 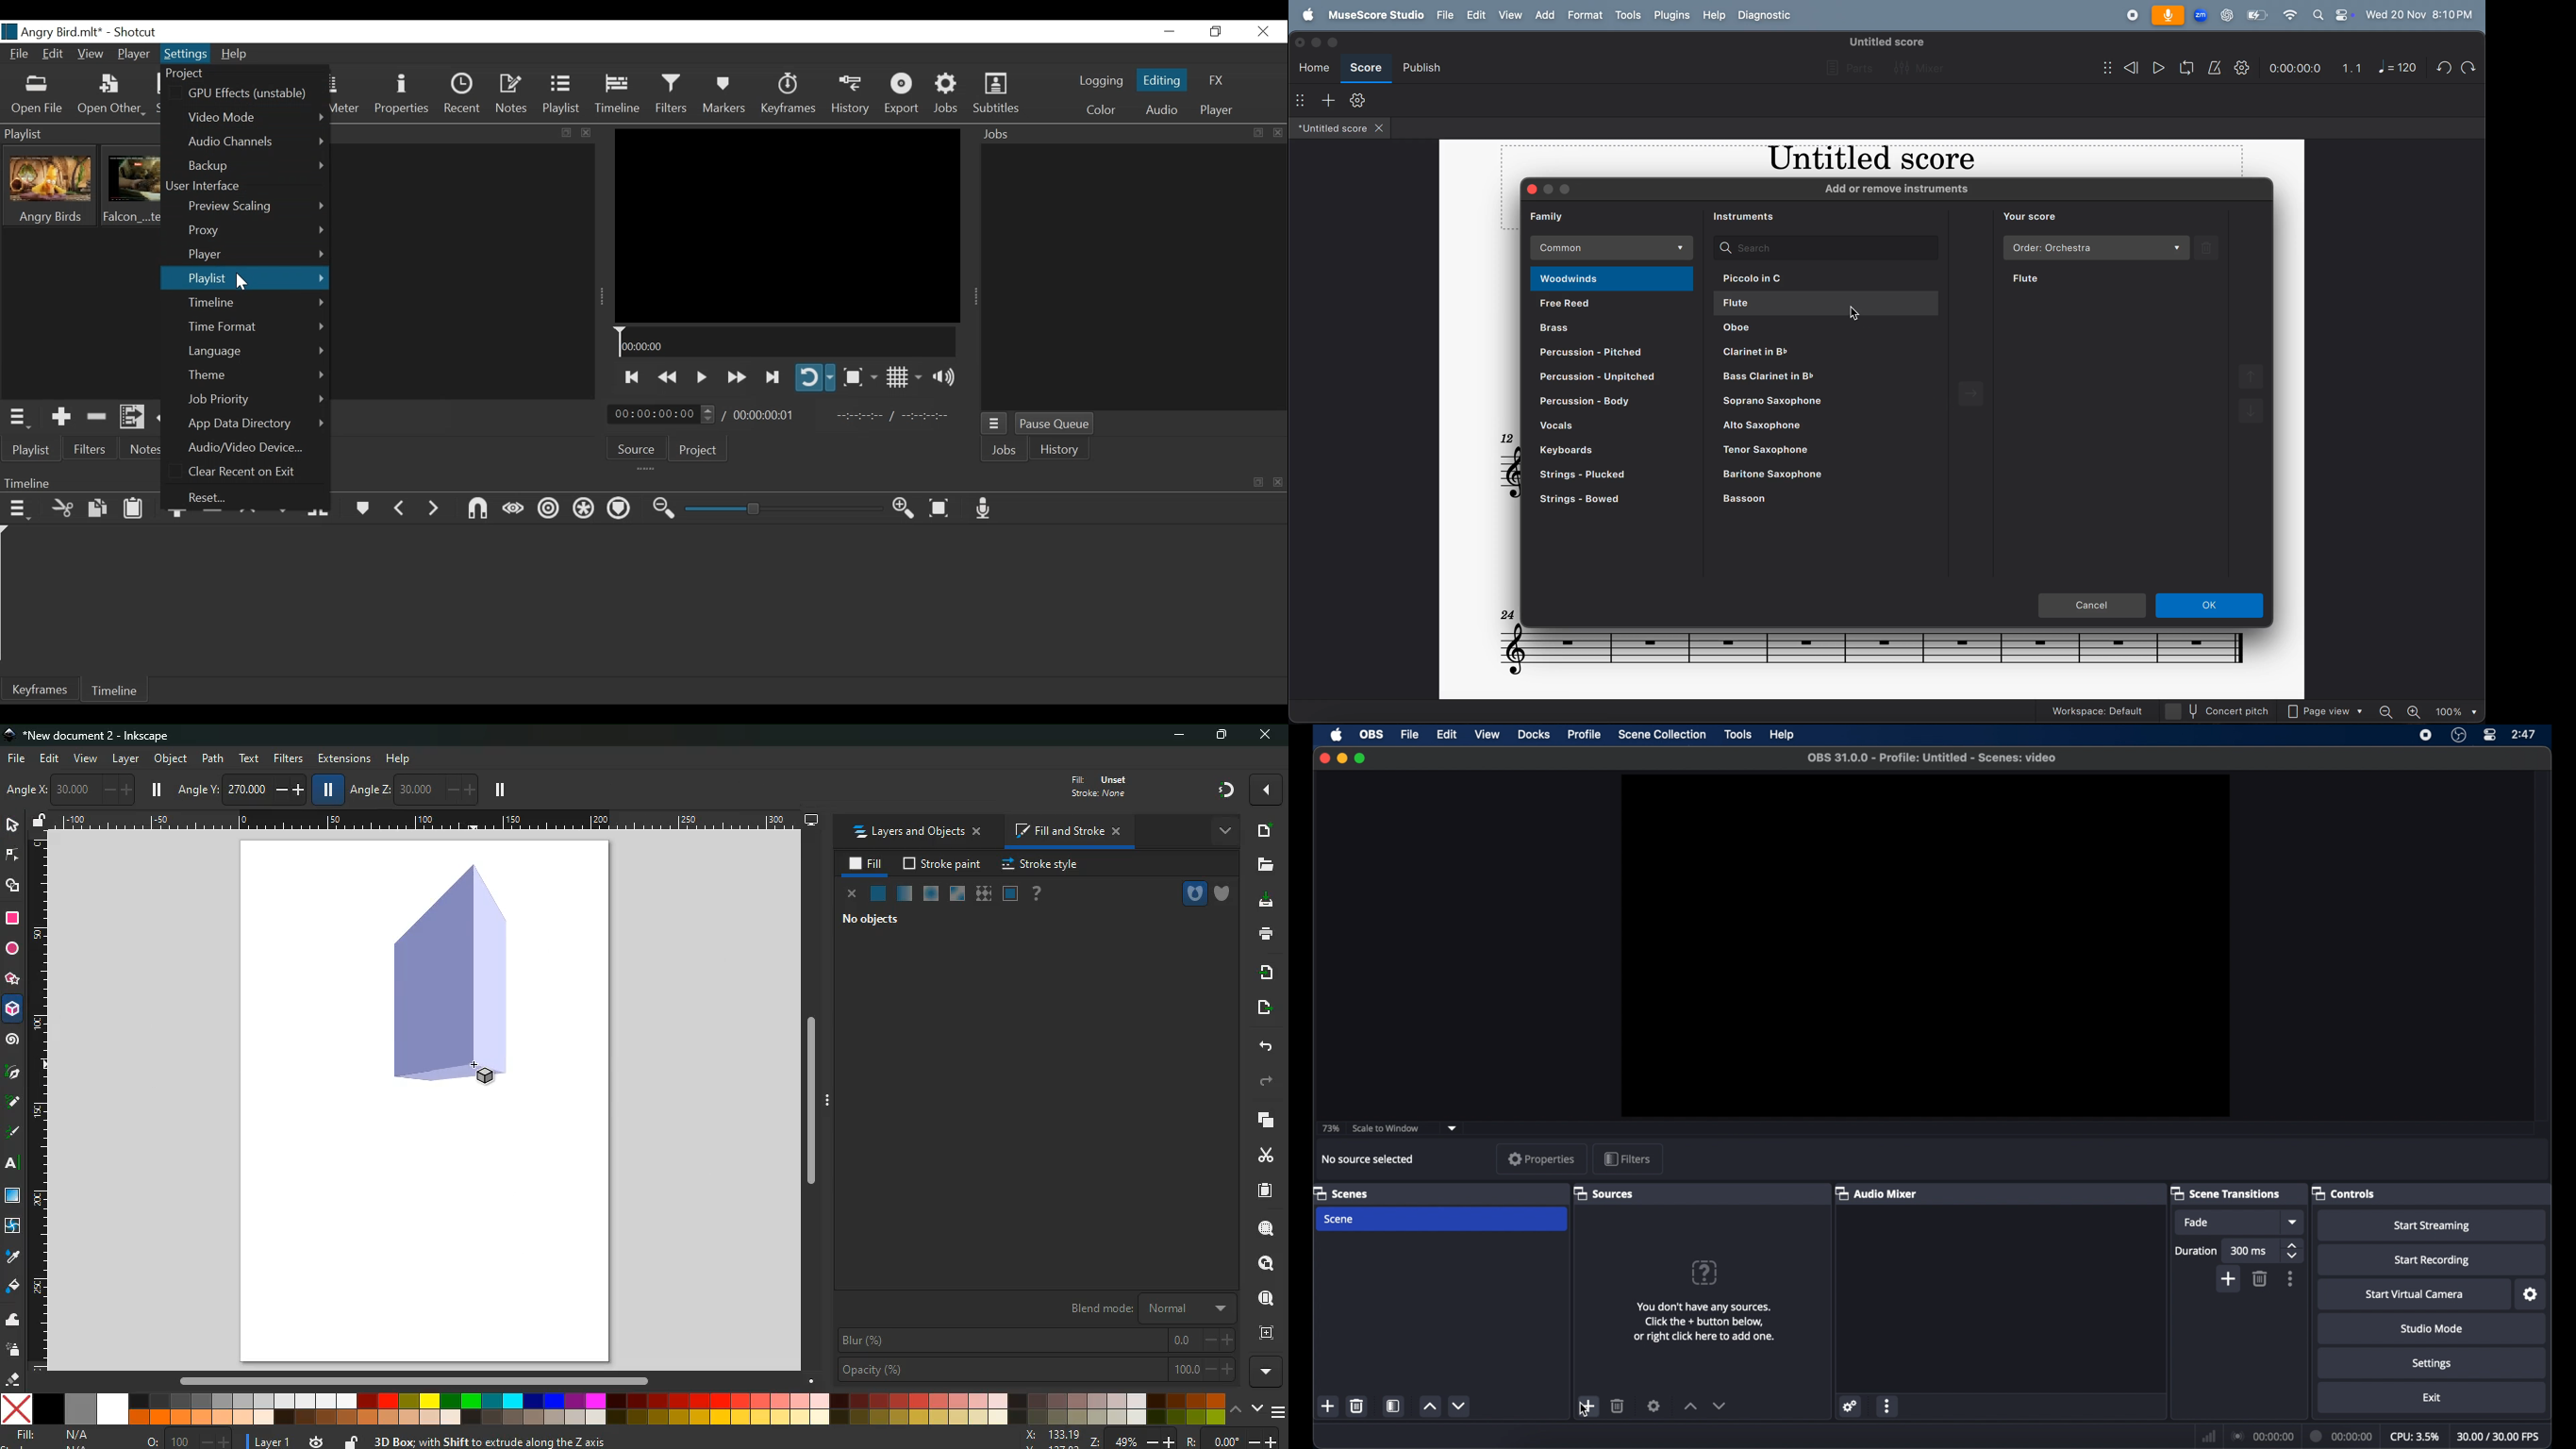 What do you see at coordinates (1161, 112) in the screenshot?
I see `Audio` at bounding box center [1161, 112].